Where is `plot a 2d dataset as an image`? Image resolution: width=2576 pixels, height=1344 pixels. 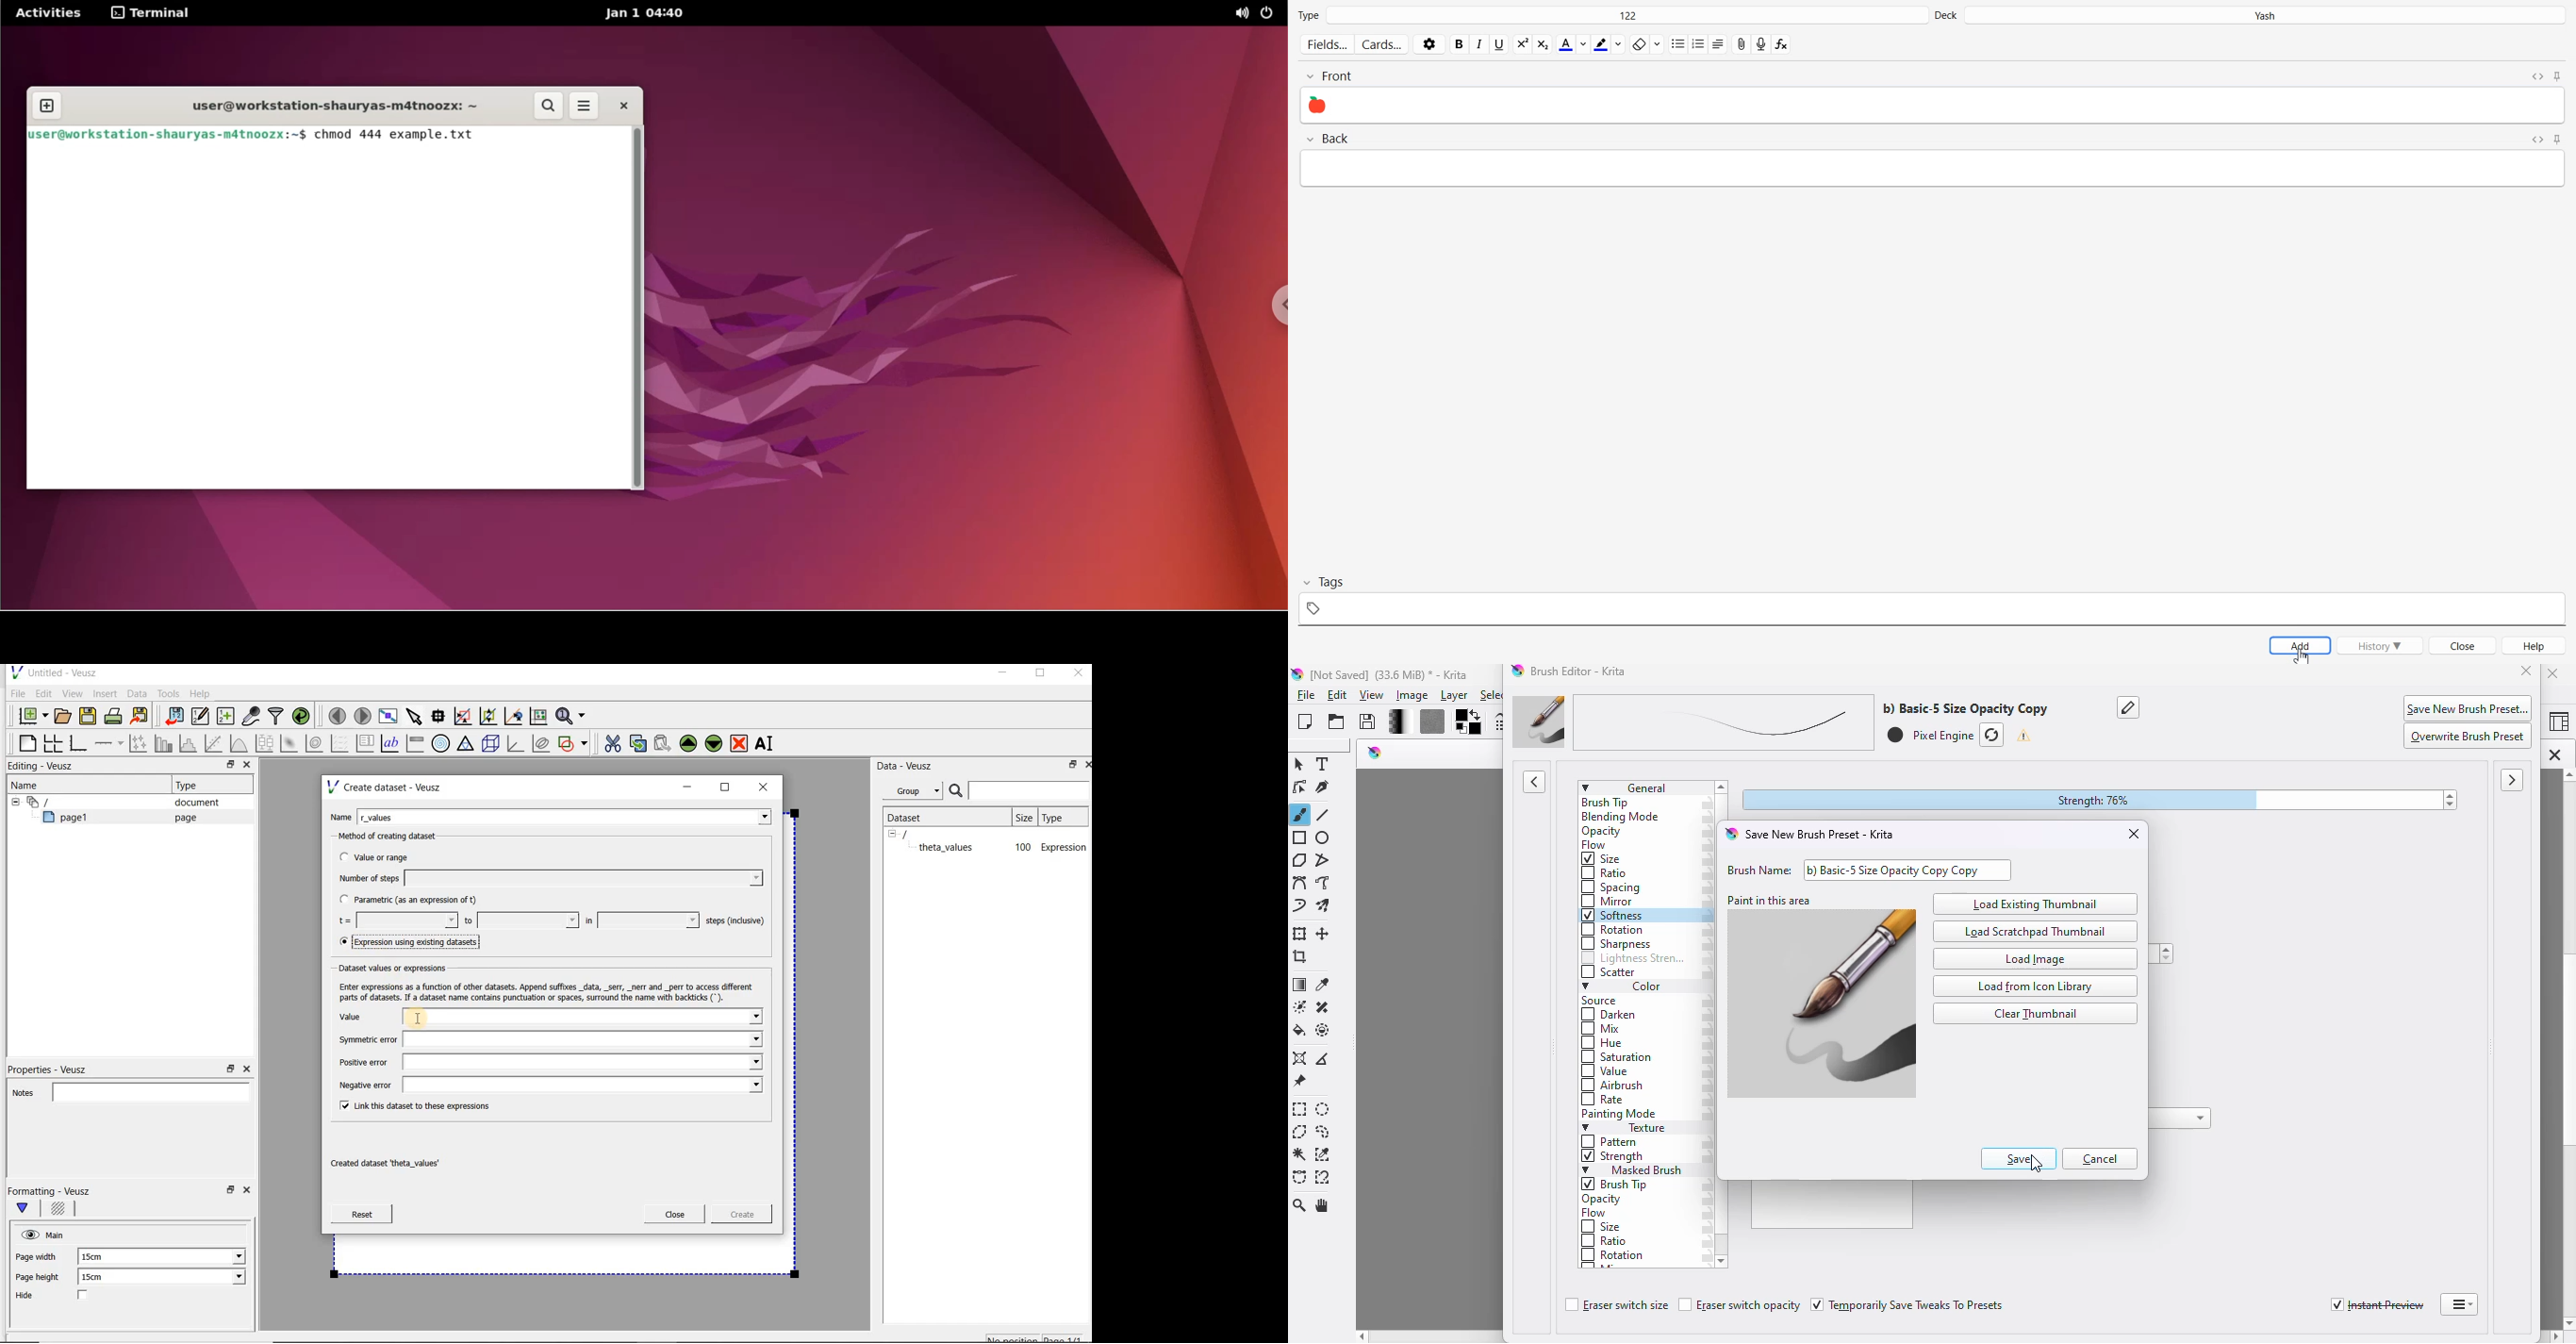 plot a 2d dataset as an image is located at coordinates (291, 744).